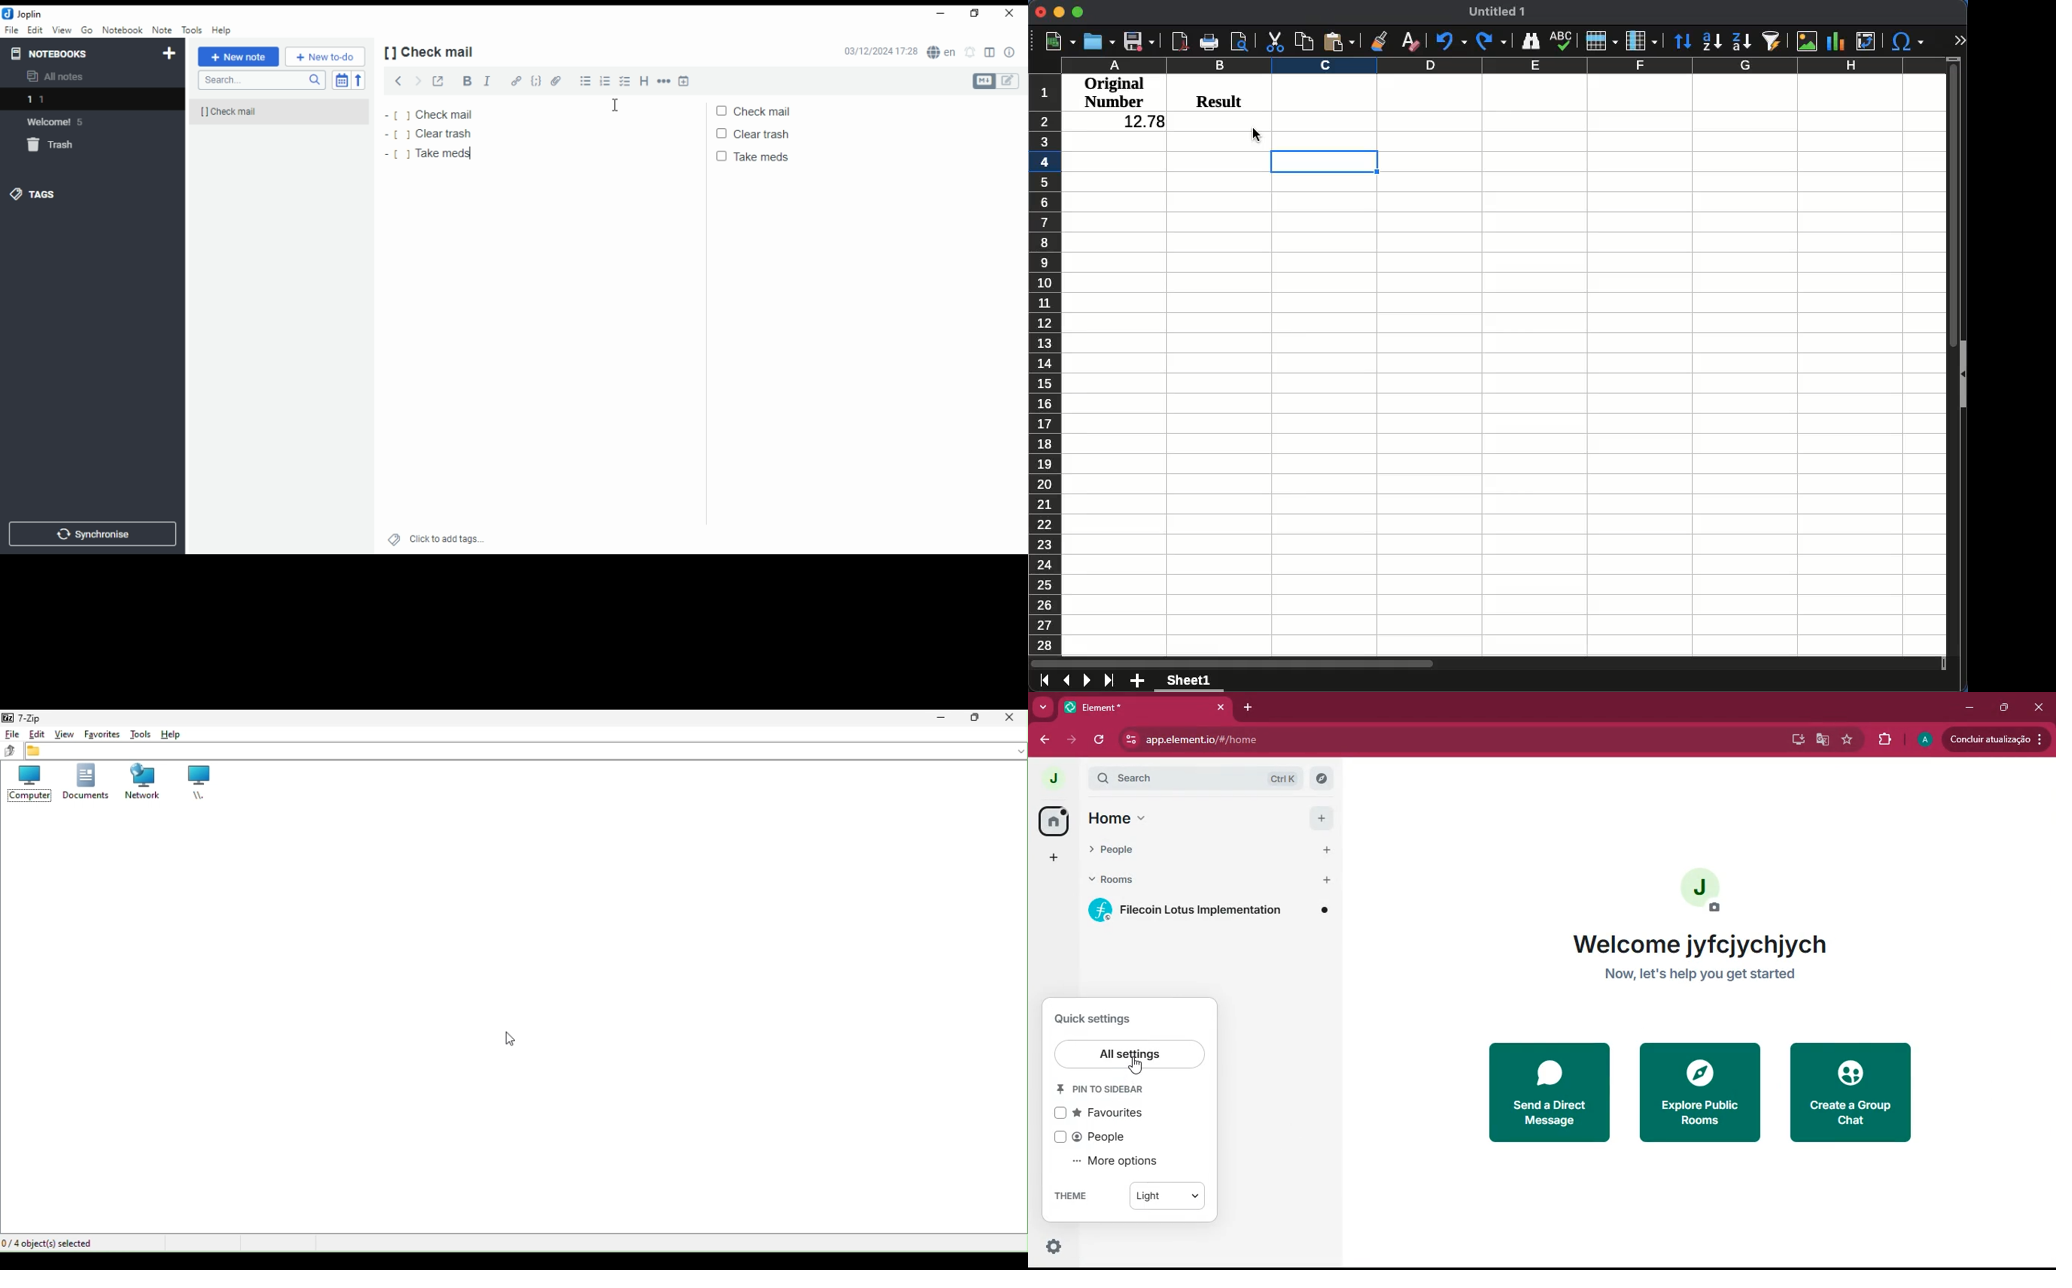 The height and width of the screenshot is (1288, 2072). I want to click on check mail, so click(436, 114).